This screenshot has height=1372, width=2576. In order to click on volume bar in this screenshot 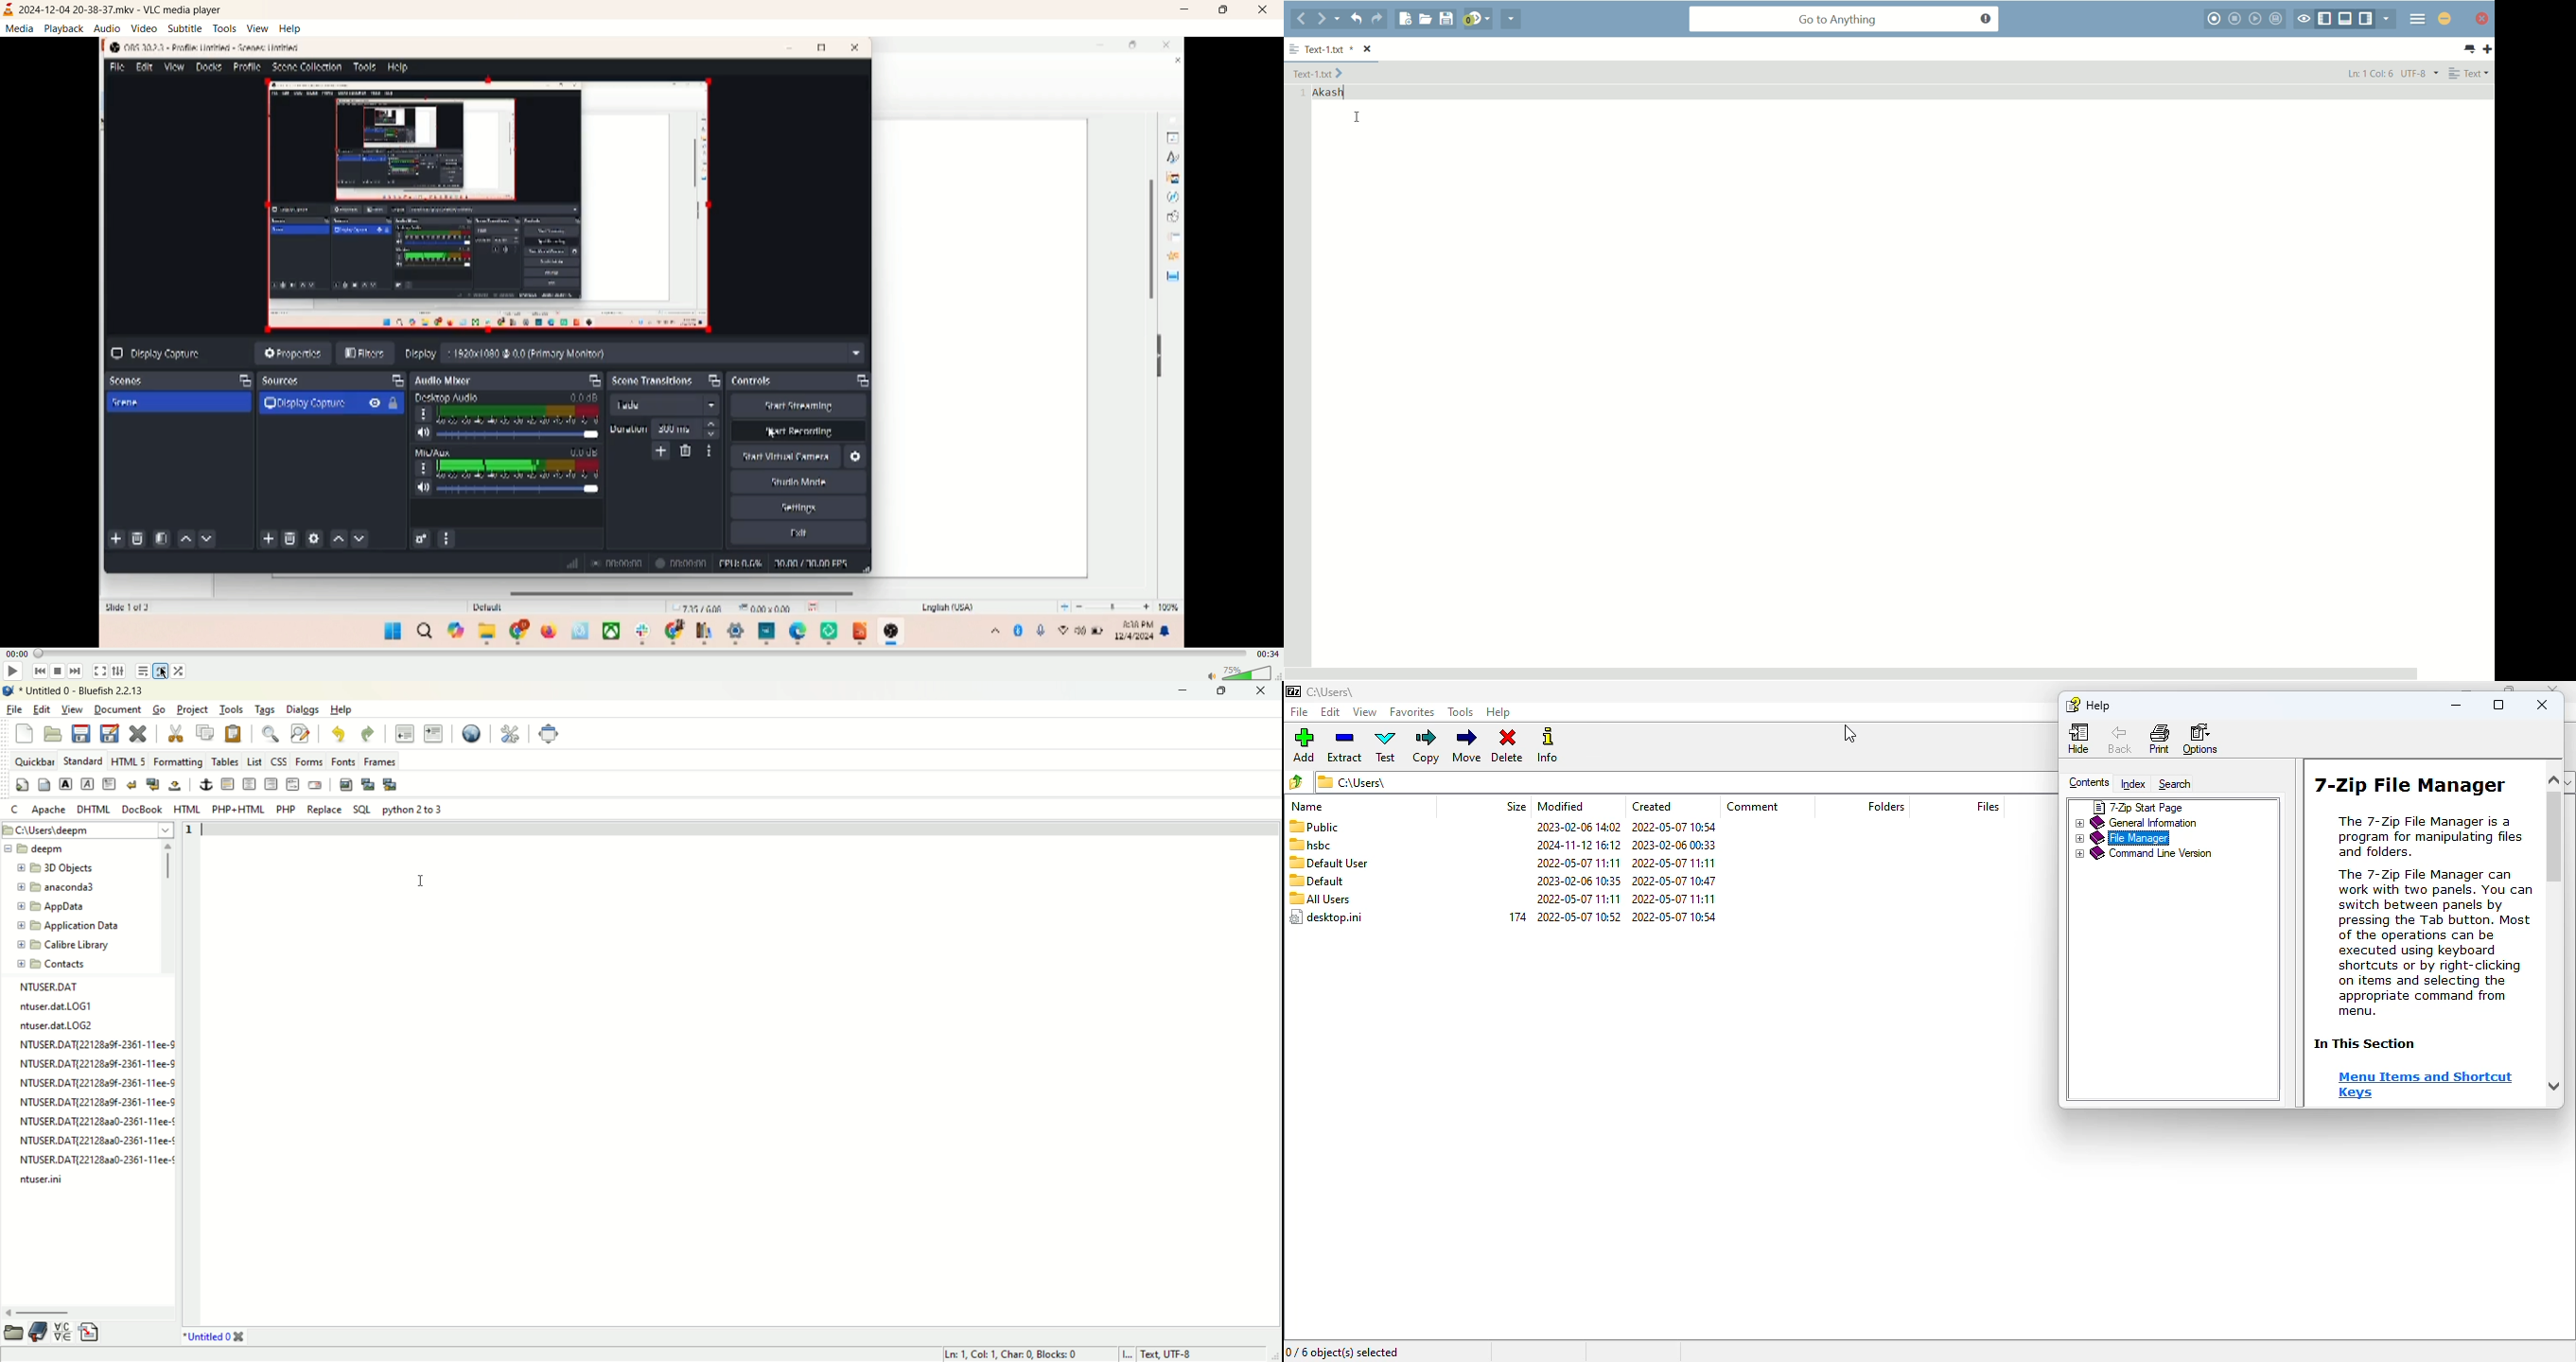, I will do `click(1250, 674)`.